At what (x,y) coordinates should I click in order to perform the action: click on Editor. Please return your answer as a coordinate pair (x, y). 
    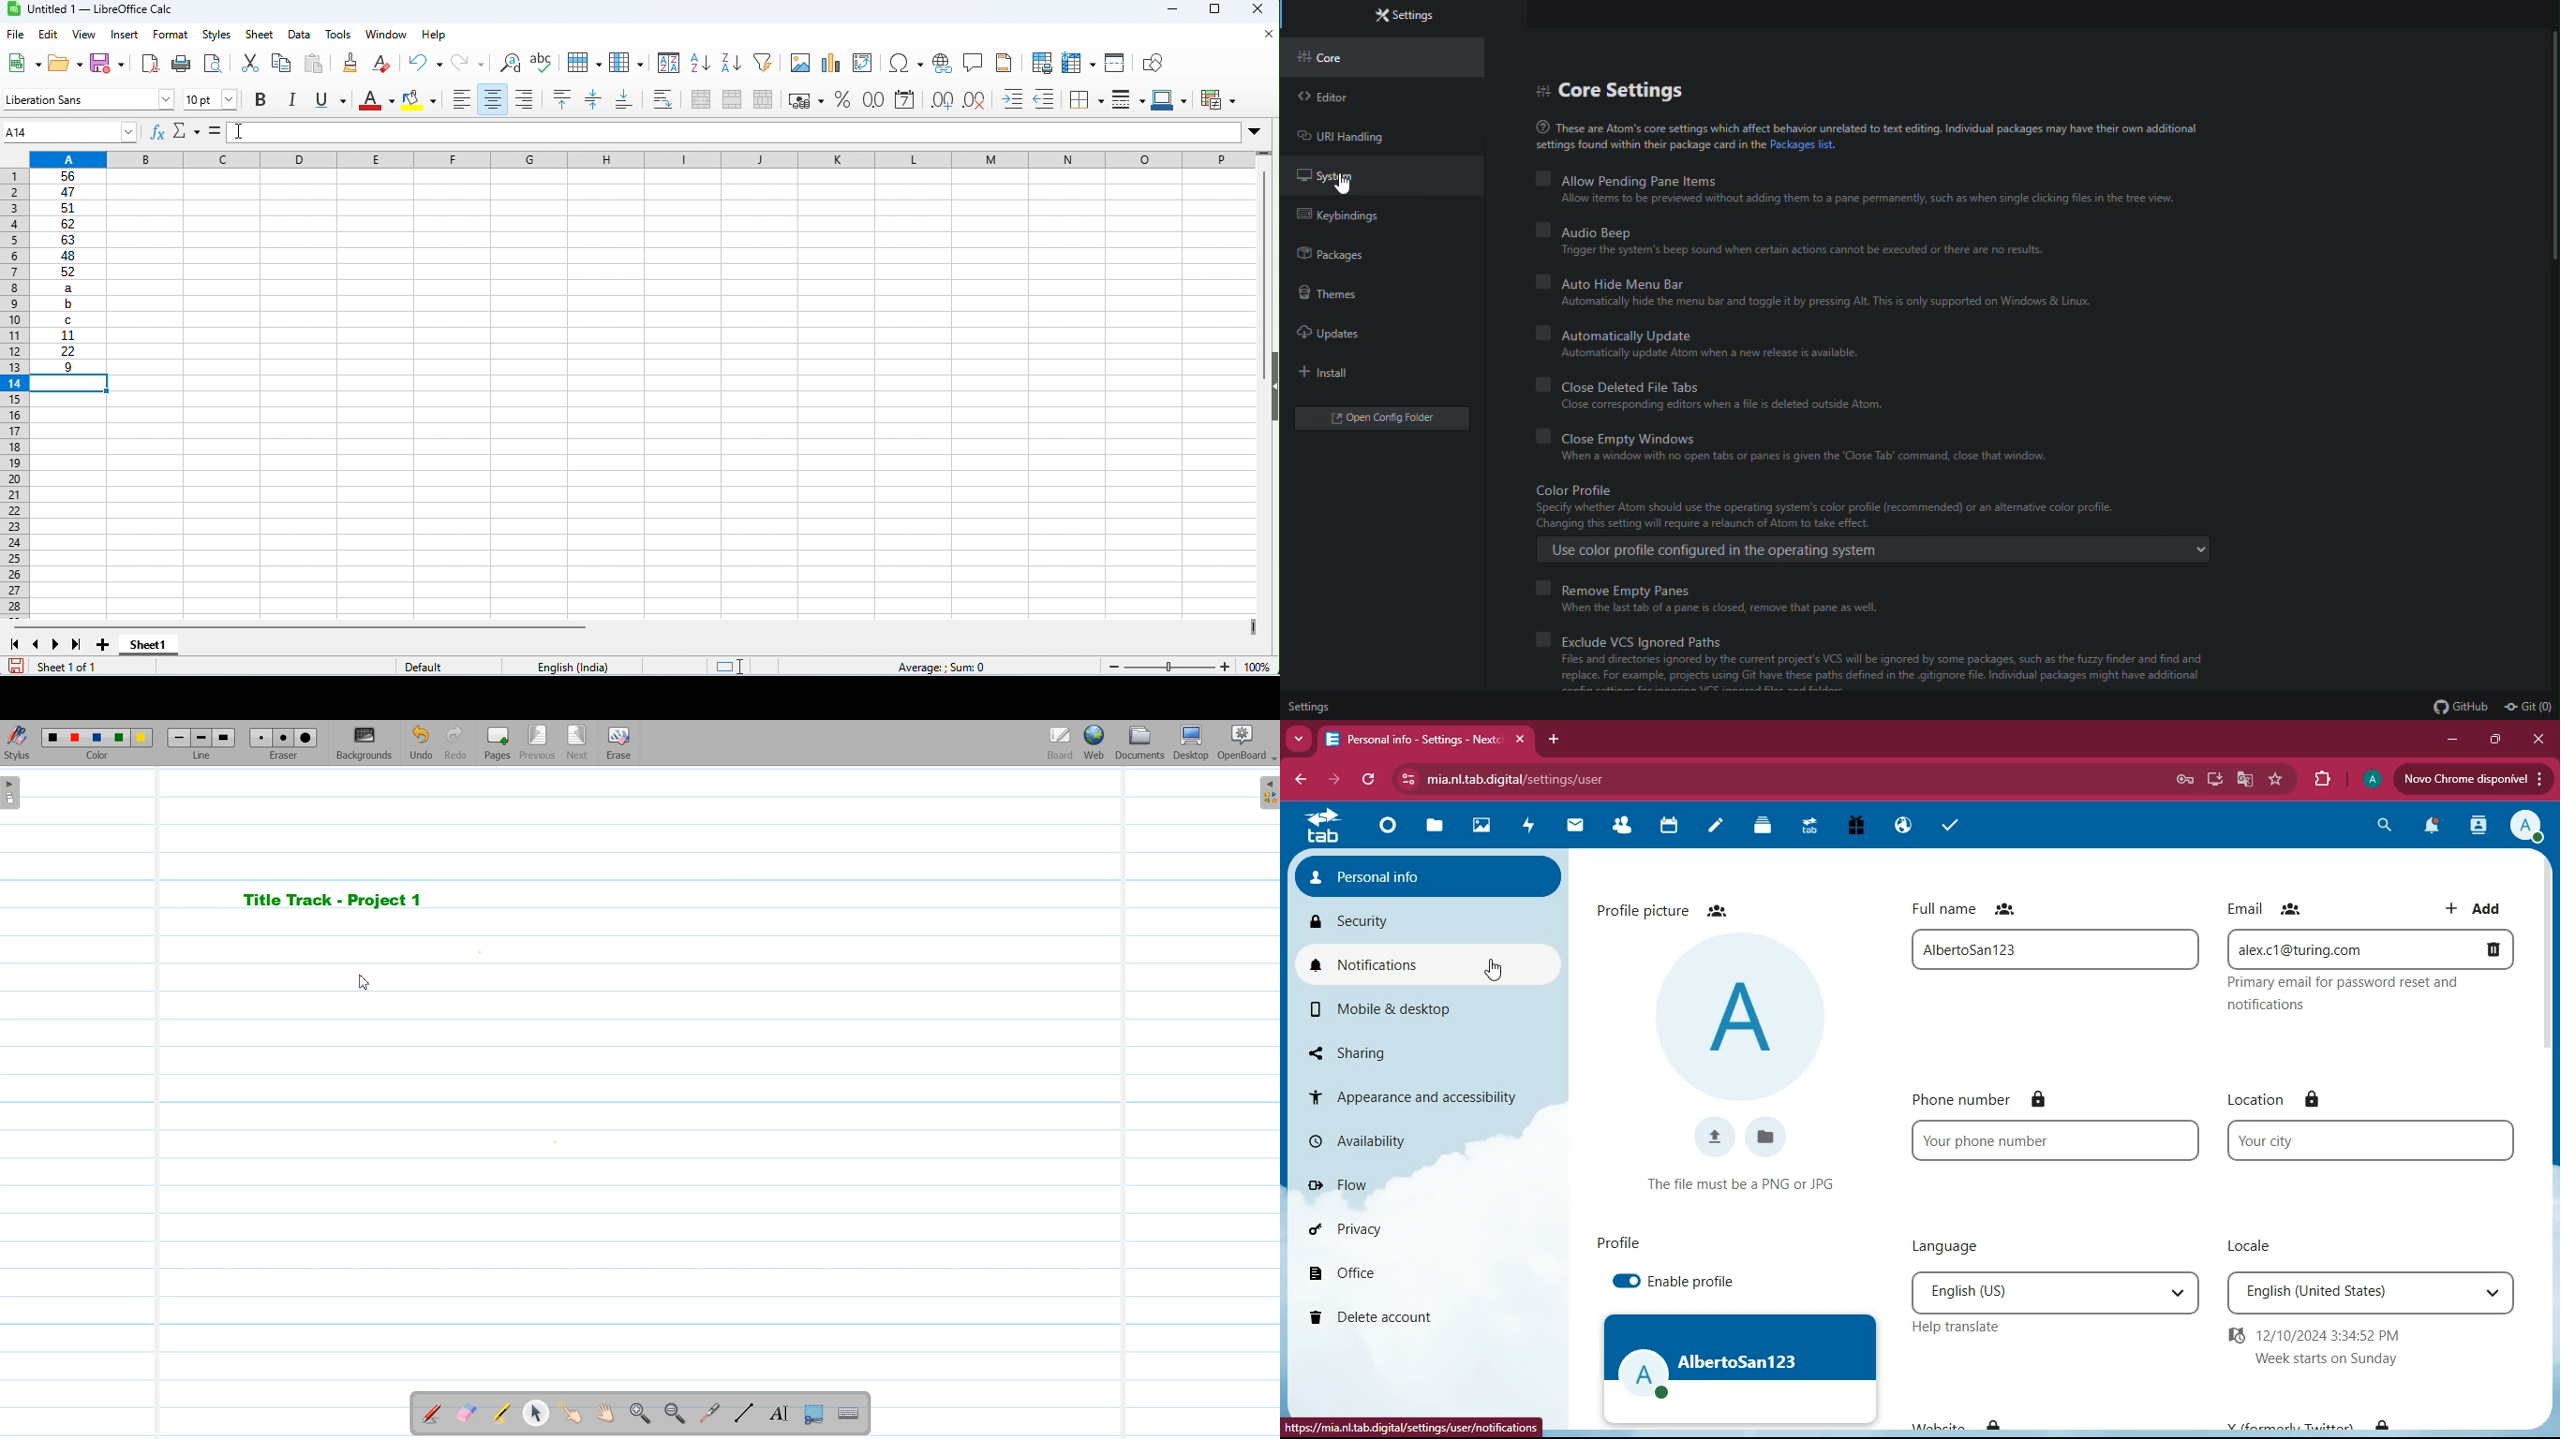
    Looking at the image, I should click on (1377, 98).